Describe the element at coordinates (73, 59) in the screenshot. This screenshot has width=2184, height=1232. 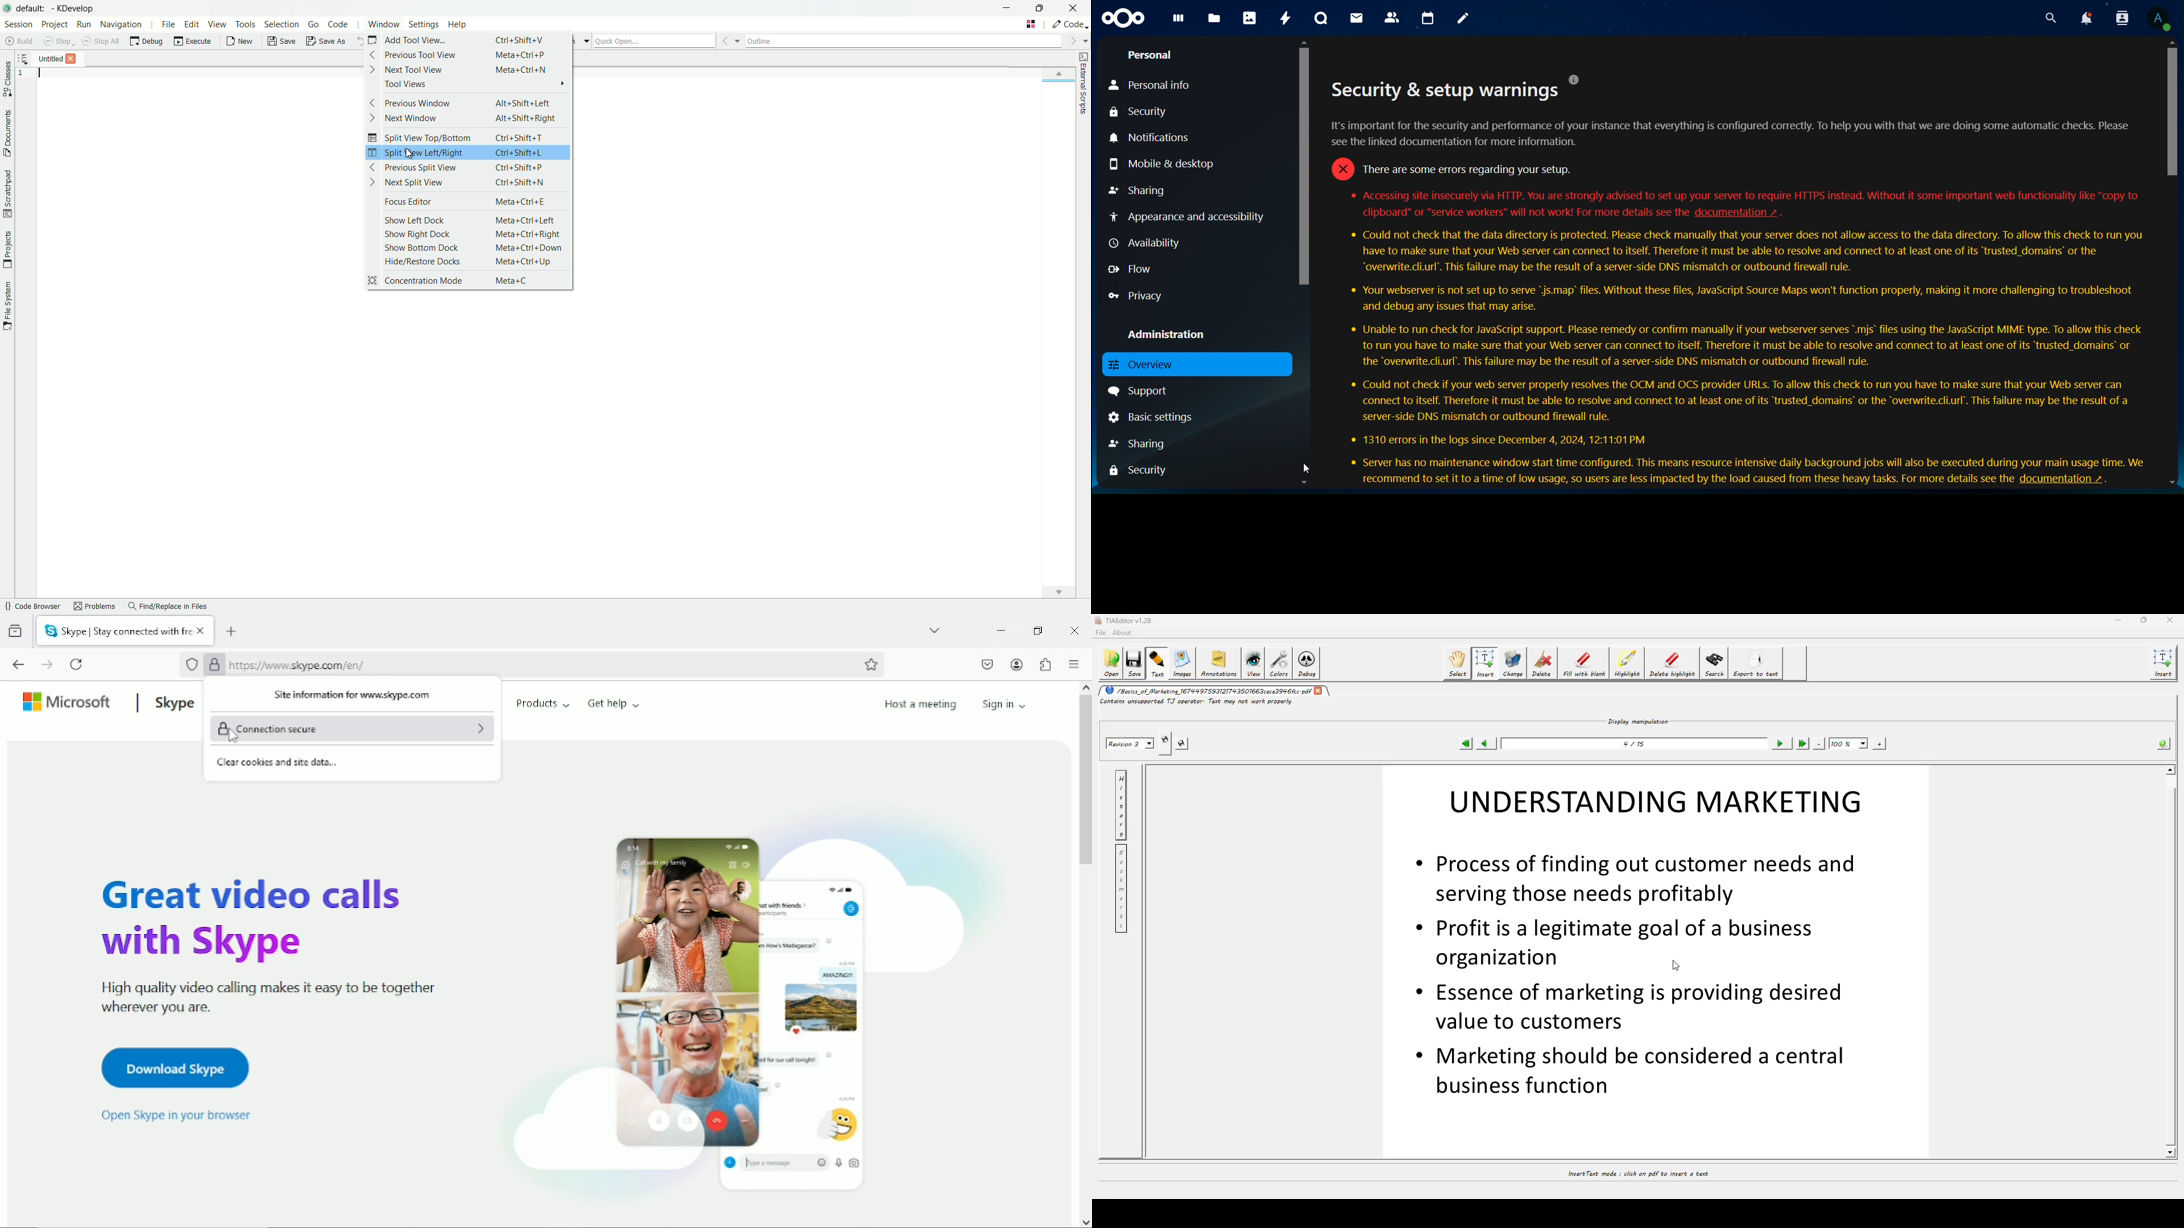
I see `` at that location.